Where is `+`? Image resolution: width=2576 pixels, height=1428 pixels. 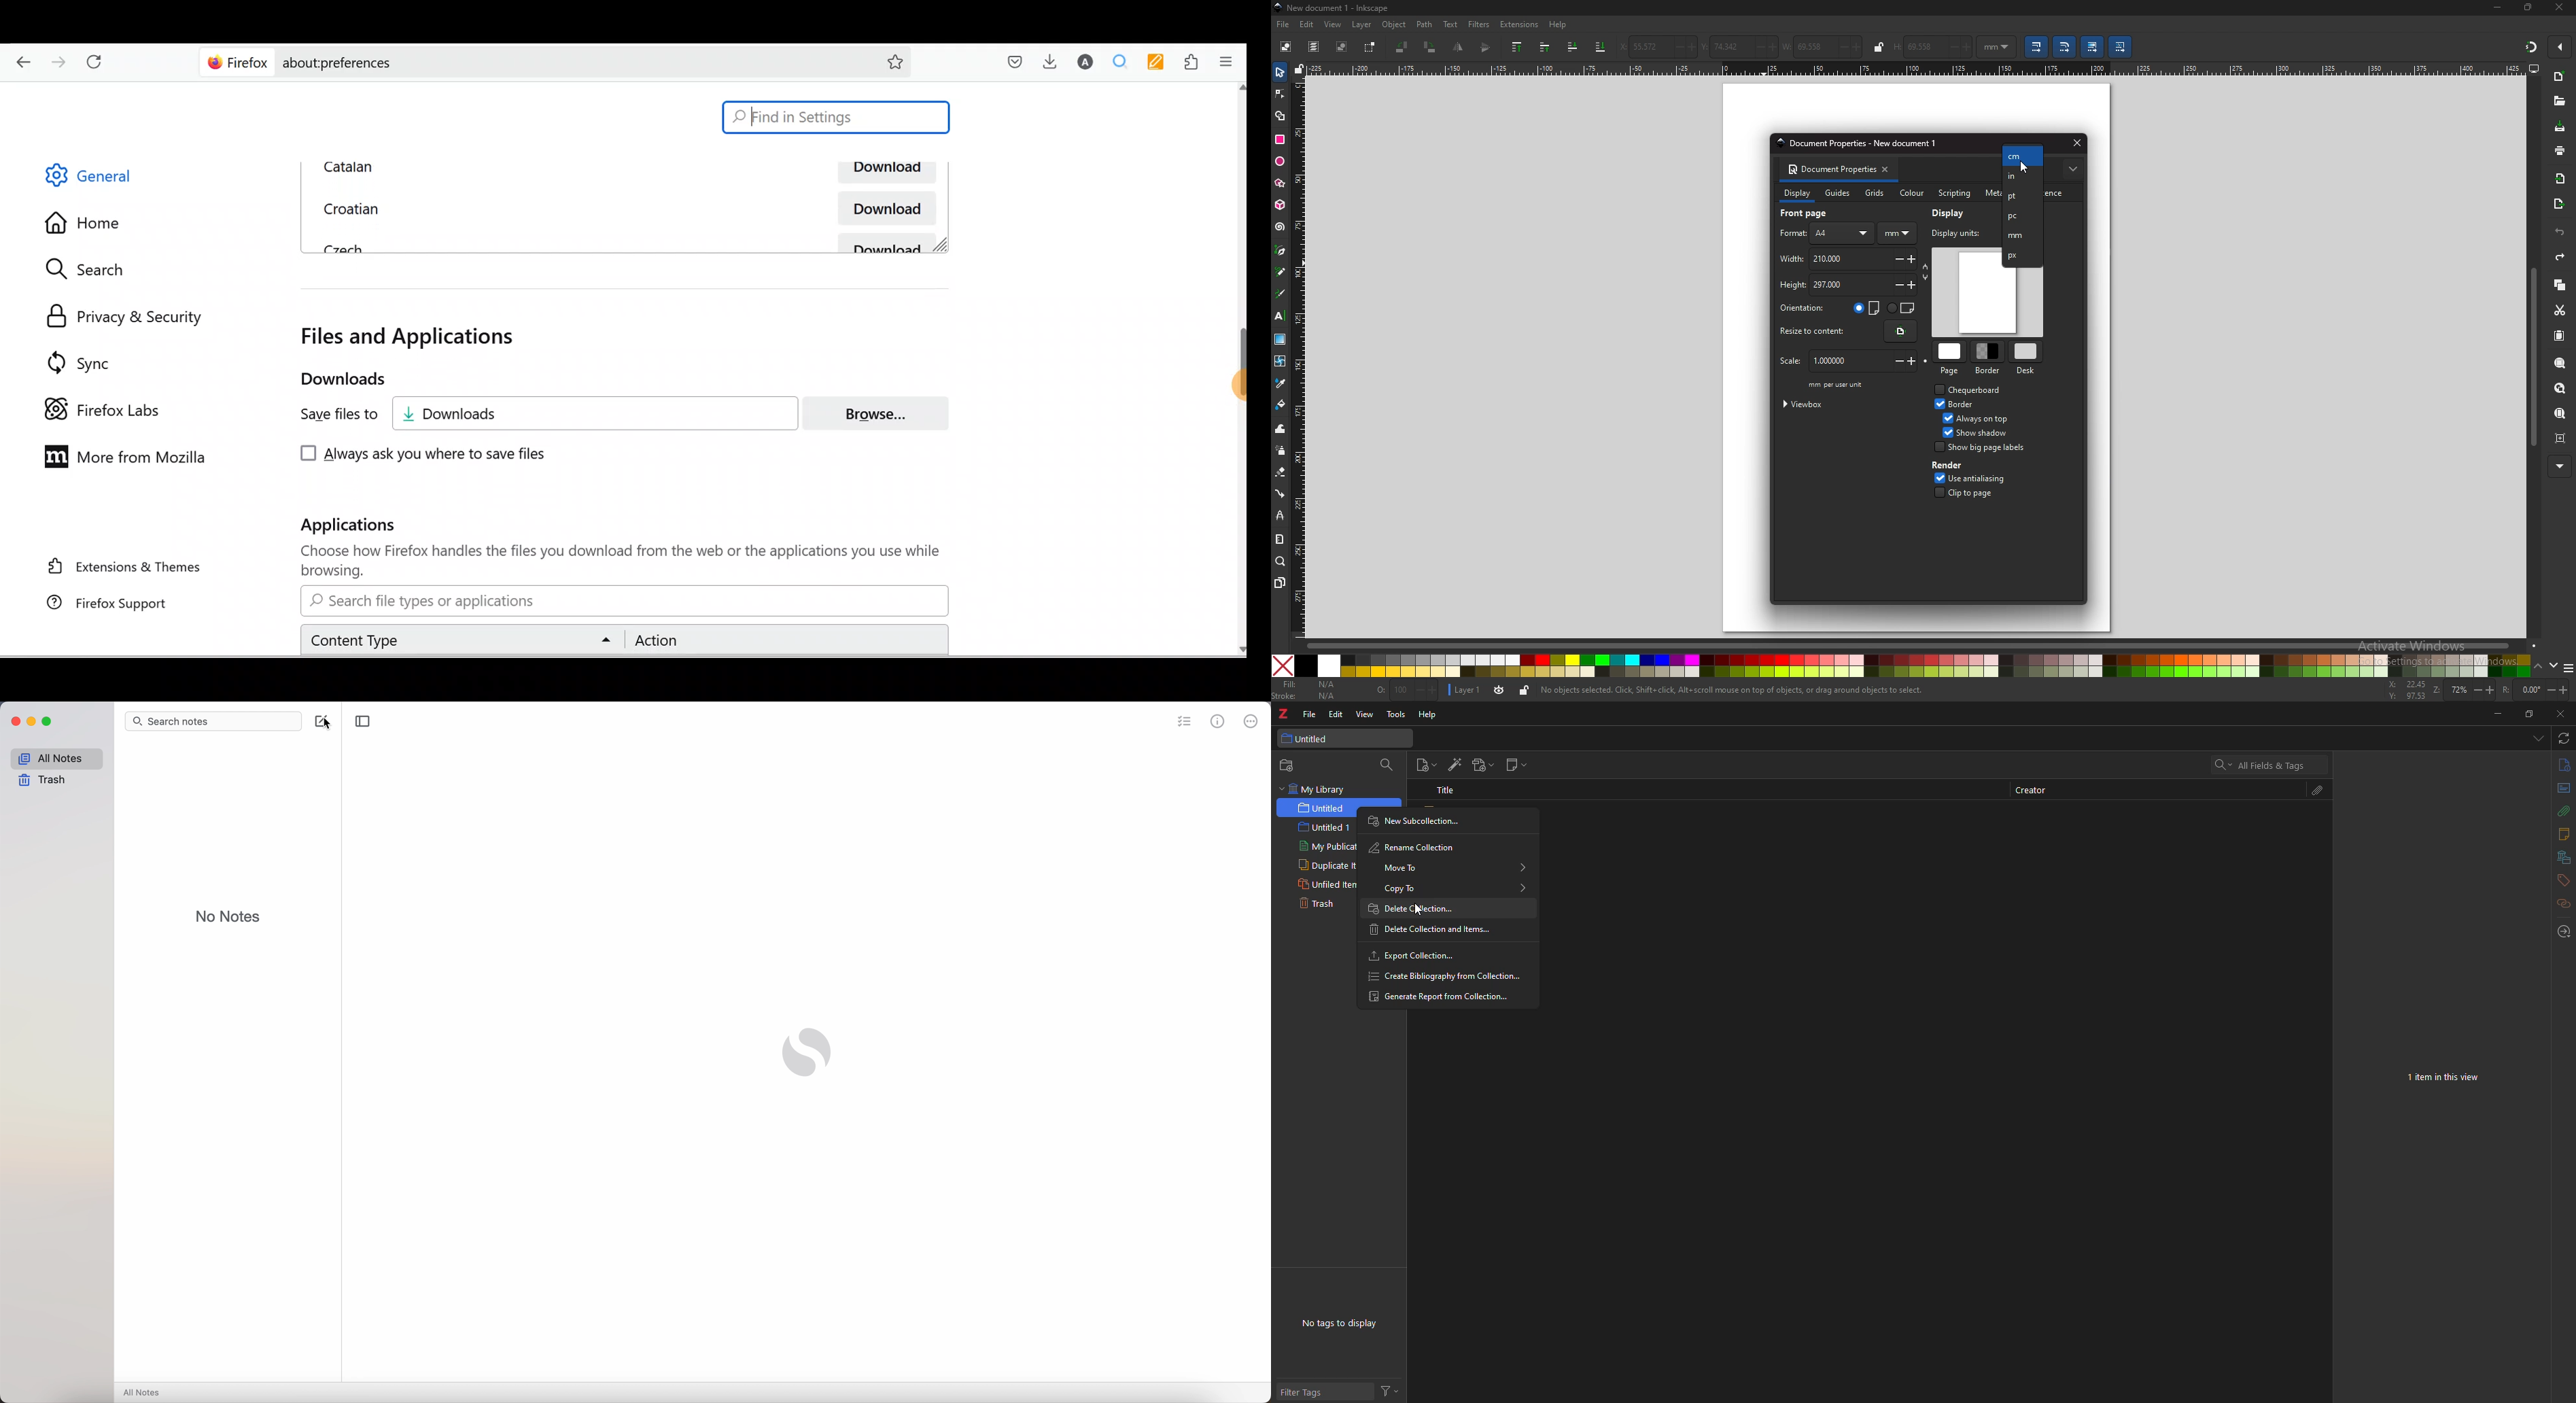
+ is located at coordinates (1915, 260).